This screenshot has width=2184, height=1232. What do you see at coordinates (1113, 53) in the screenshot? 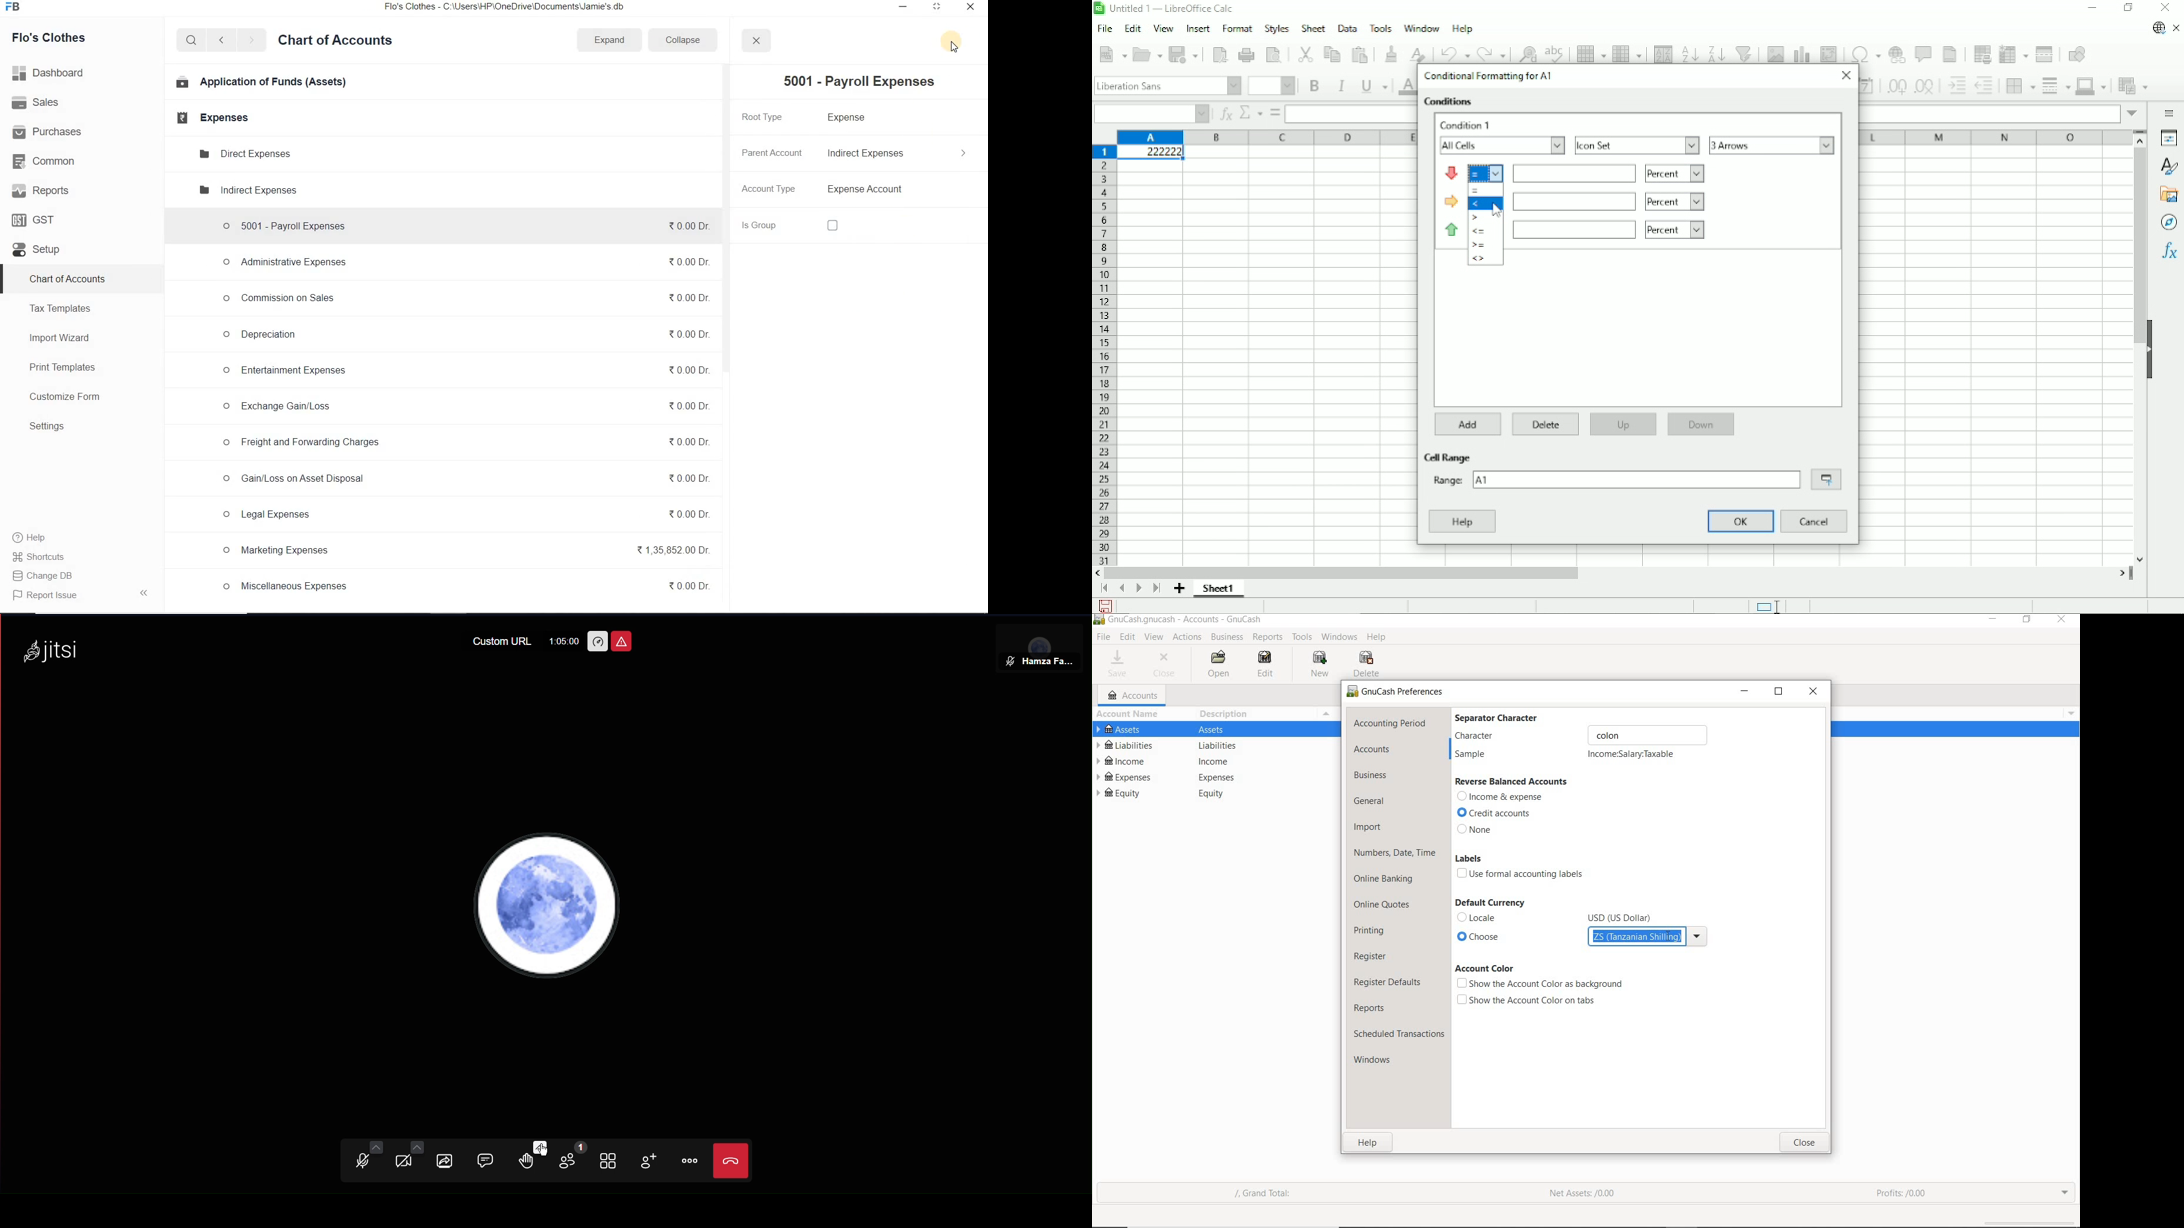
I see `New` at bounding box center [1113, 53].